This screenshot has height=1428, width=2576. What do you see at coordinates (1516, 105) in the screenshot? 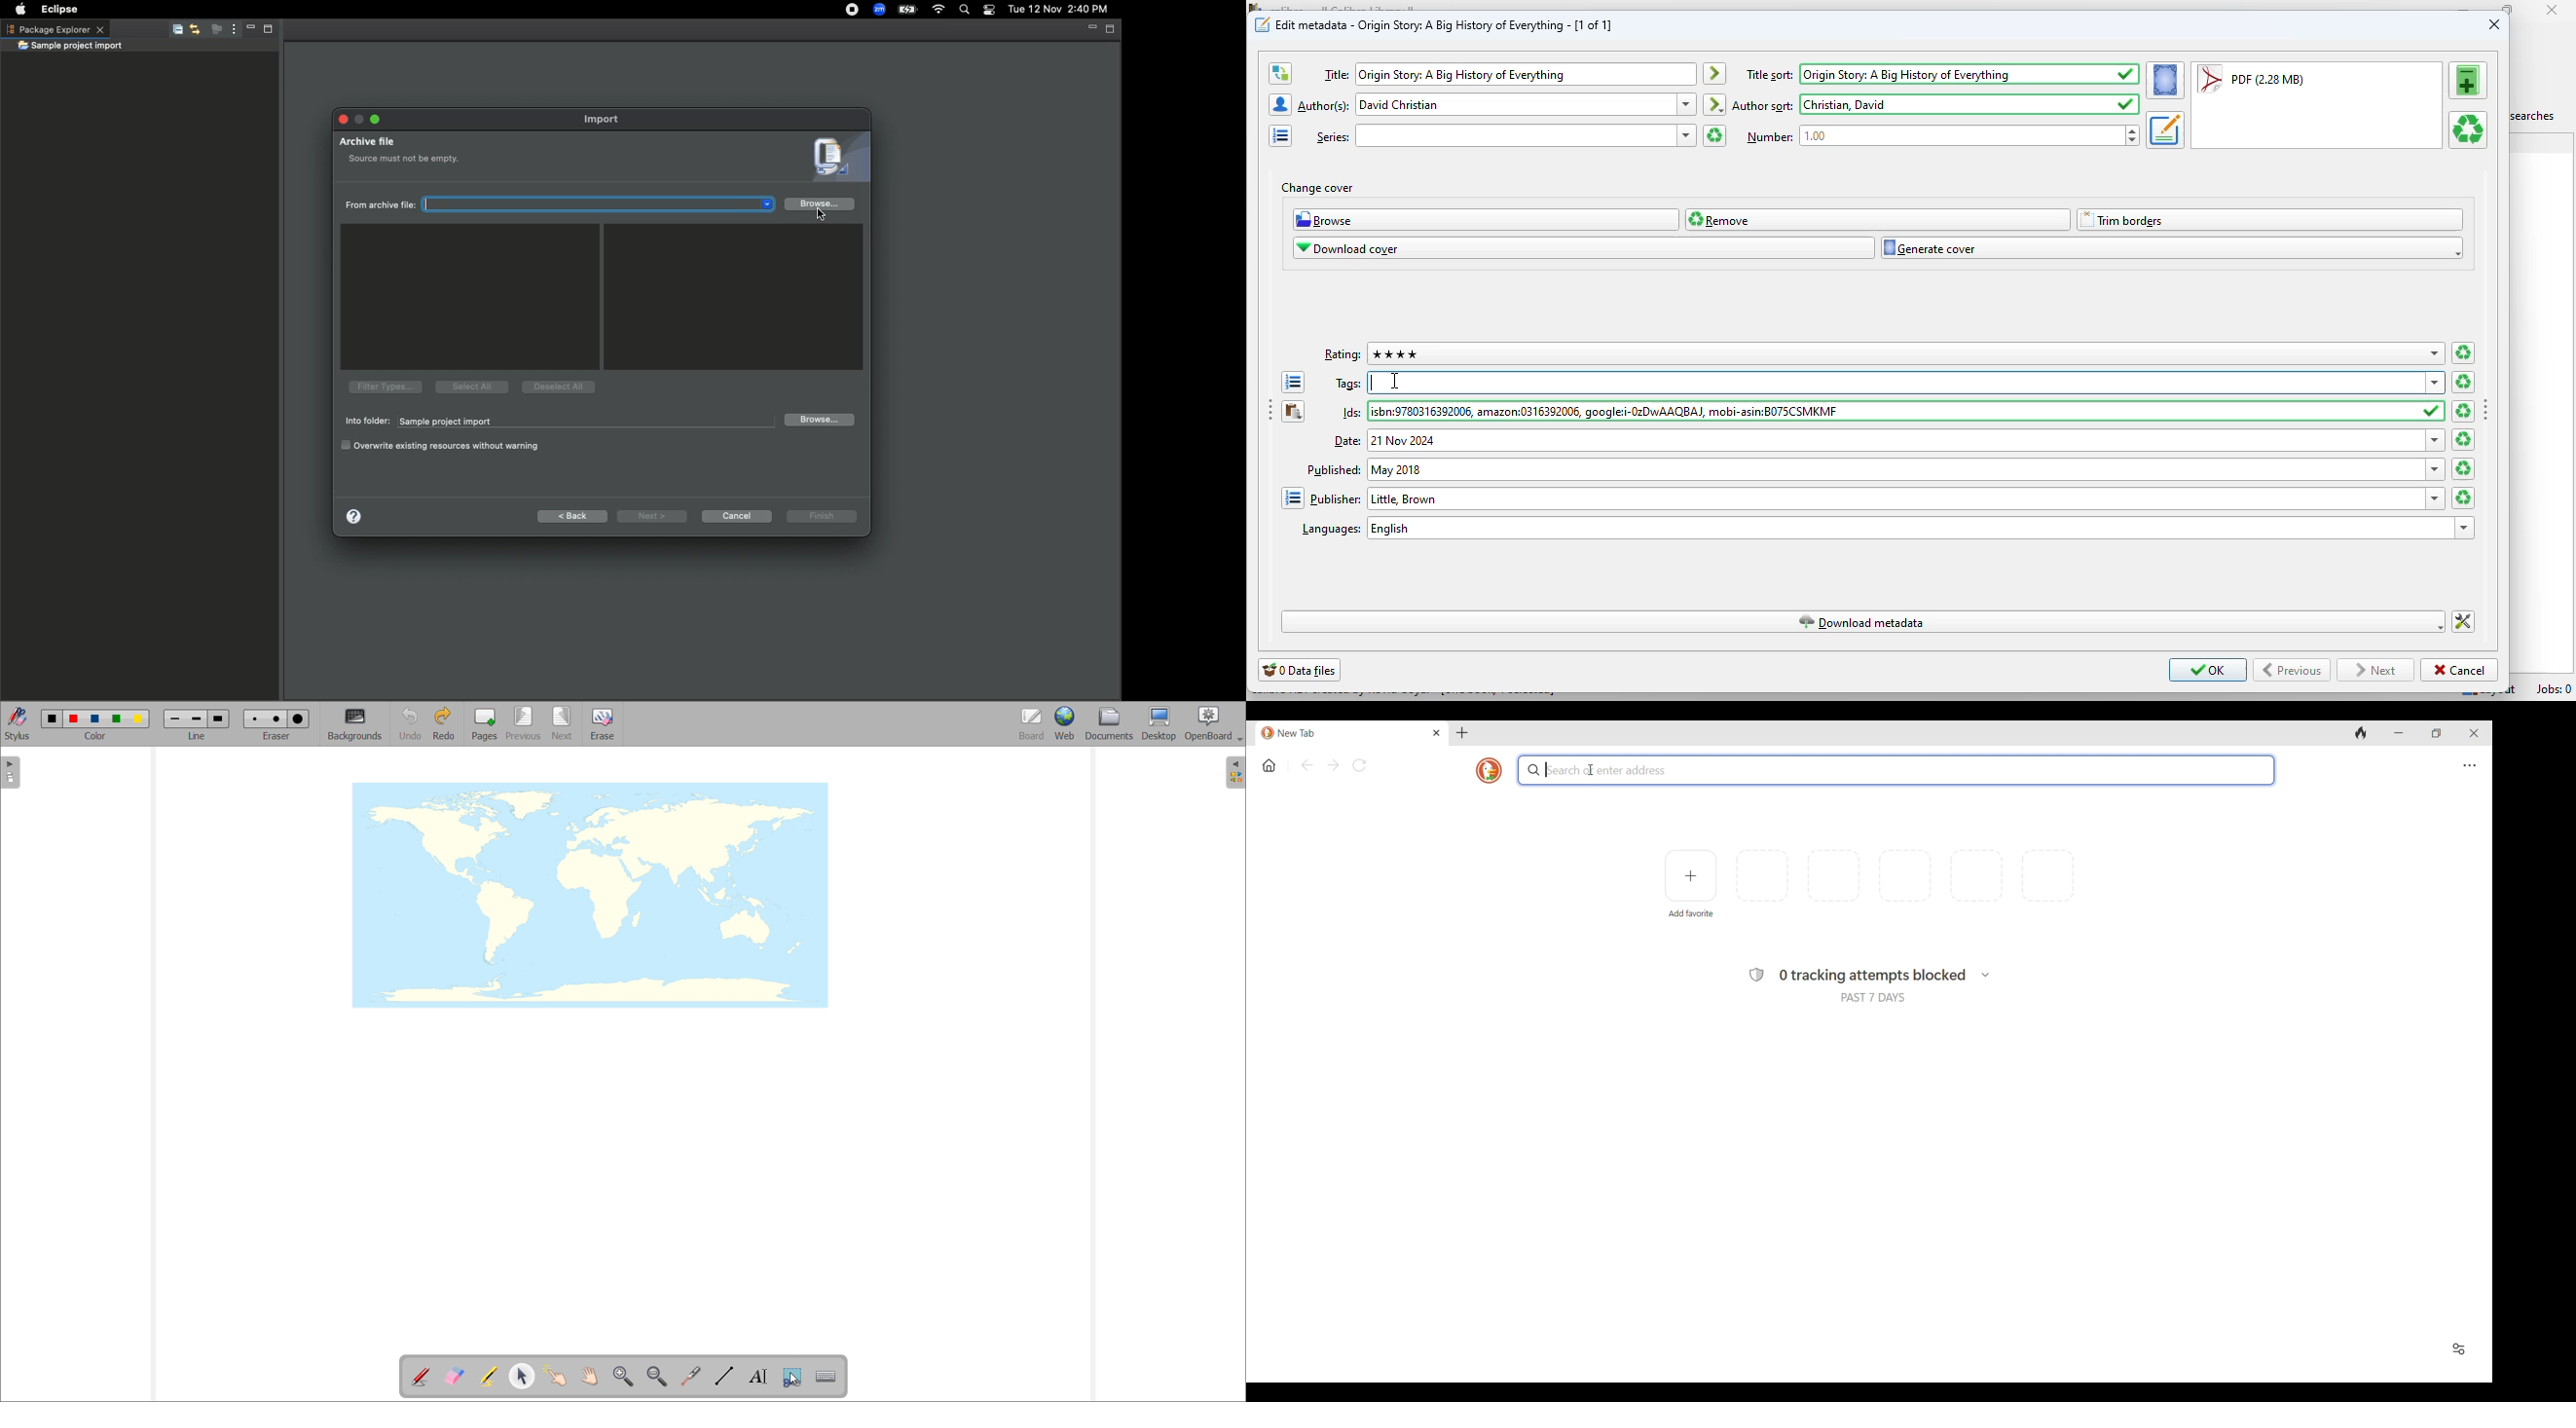
I see `Author(s): David Christian` at bounding box center [1516, 105].